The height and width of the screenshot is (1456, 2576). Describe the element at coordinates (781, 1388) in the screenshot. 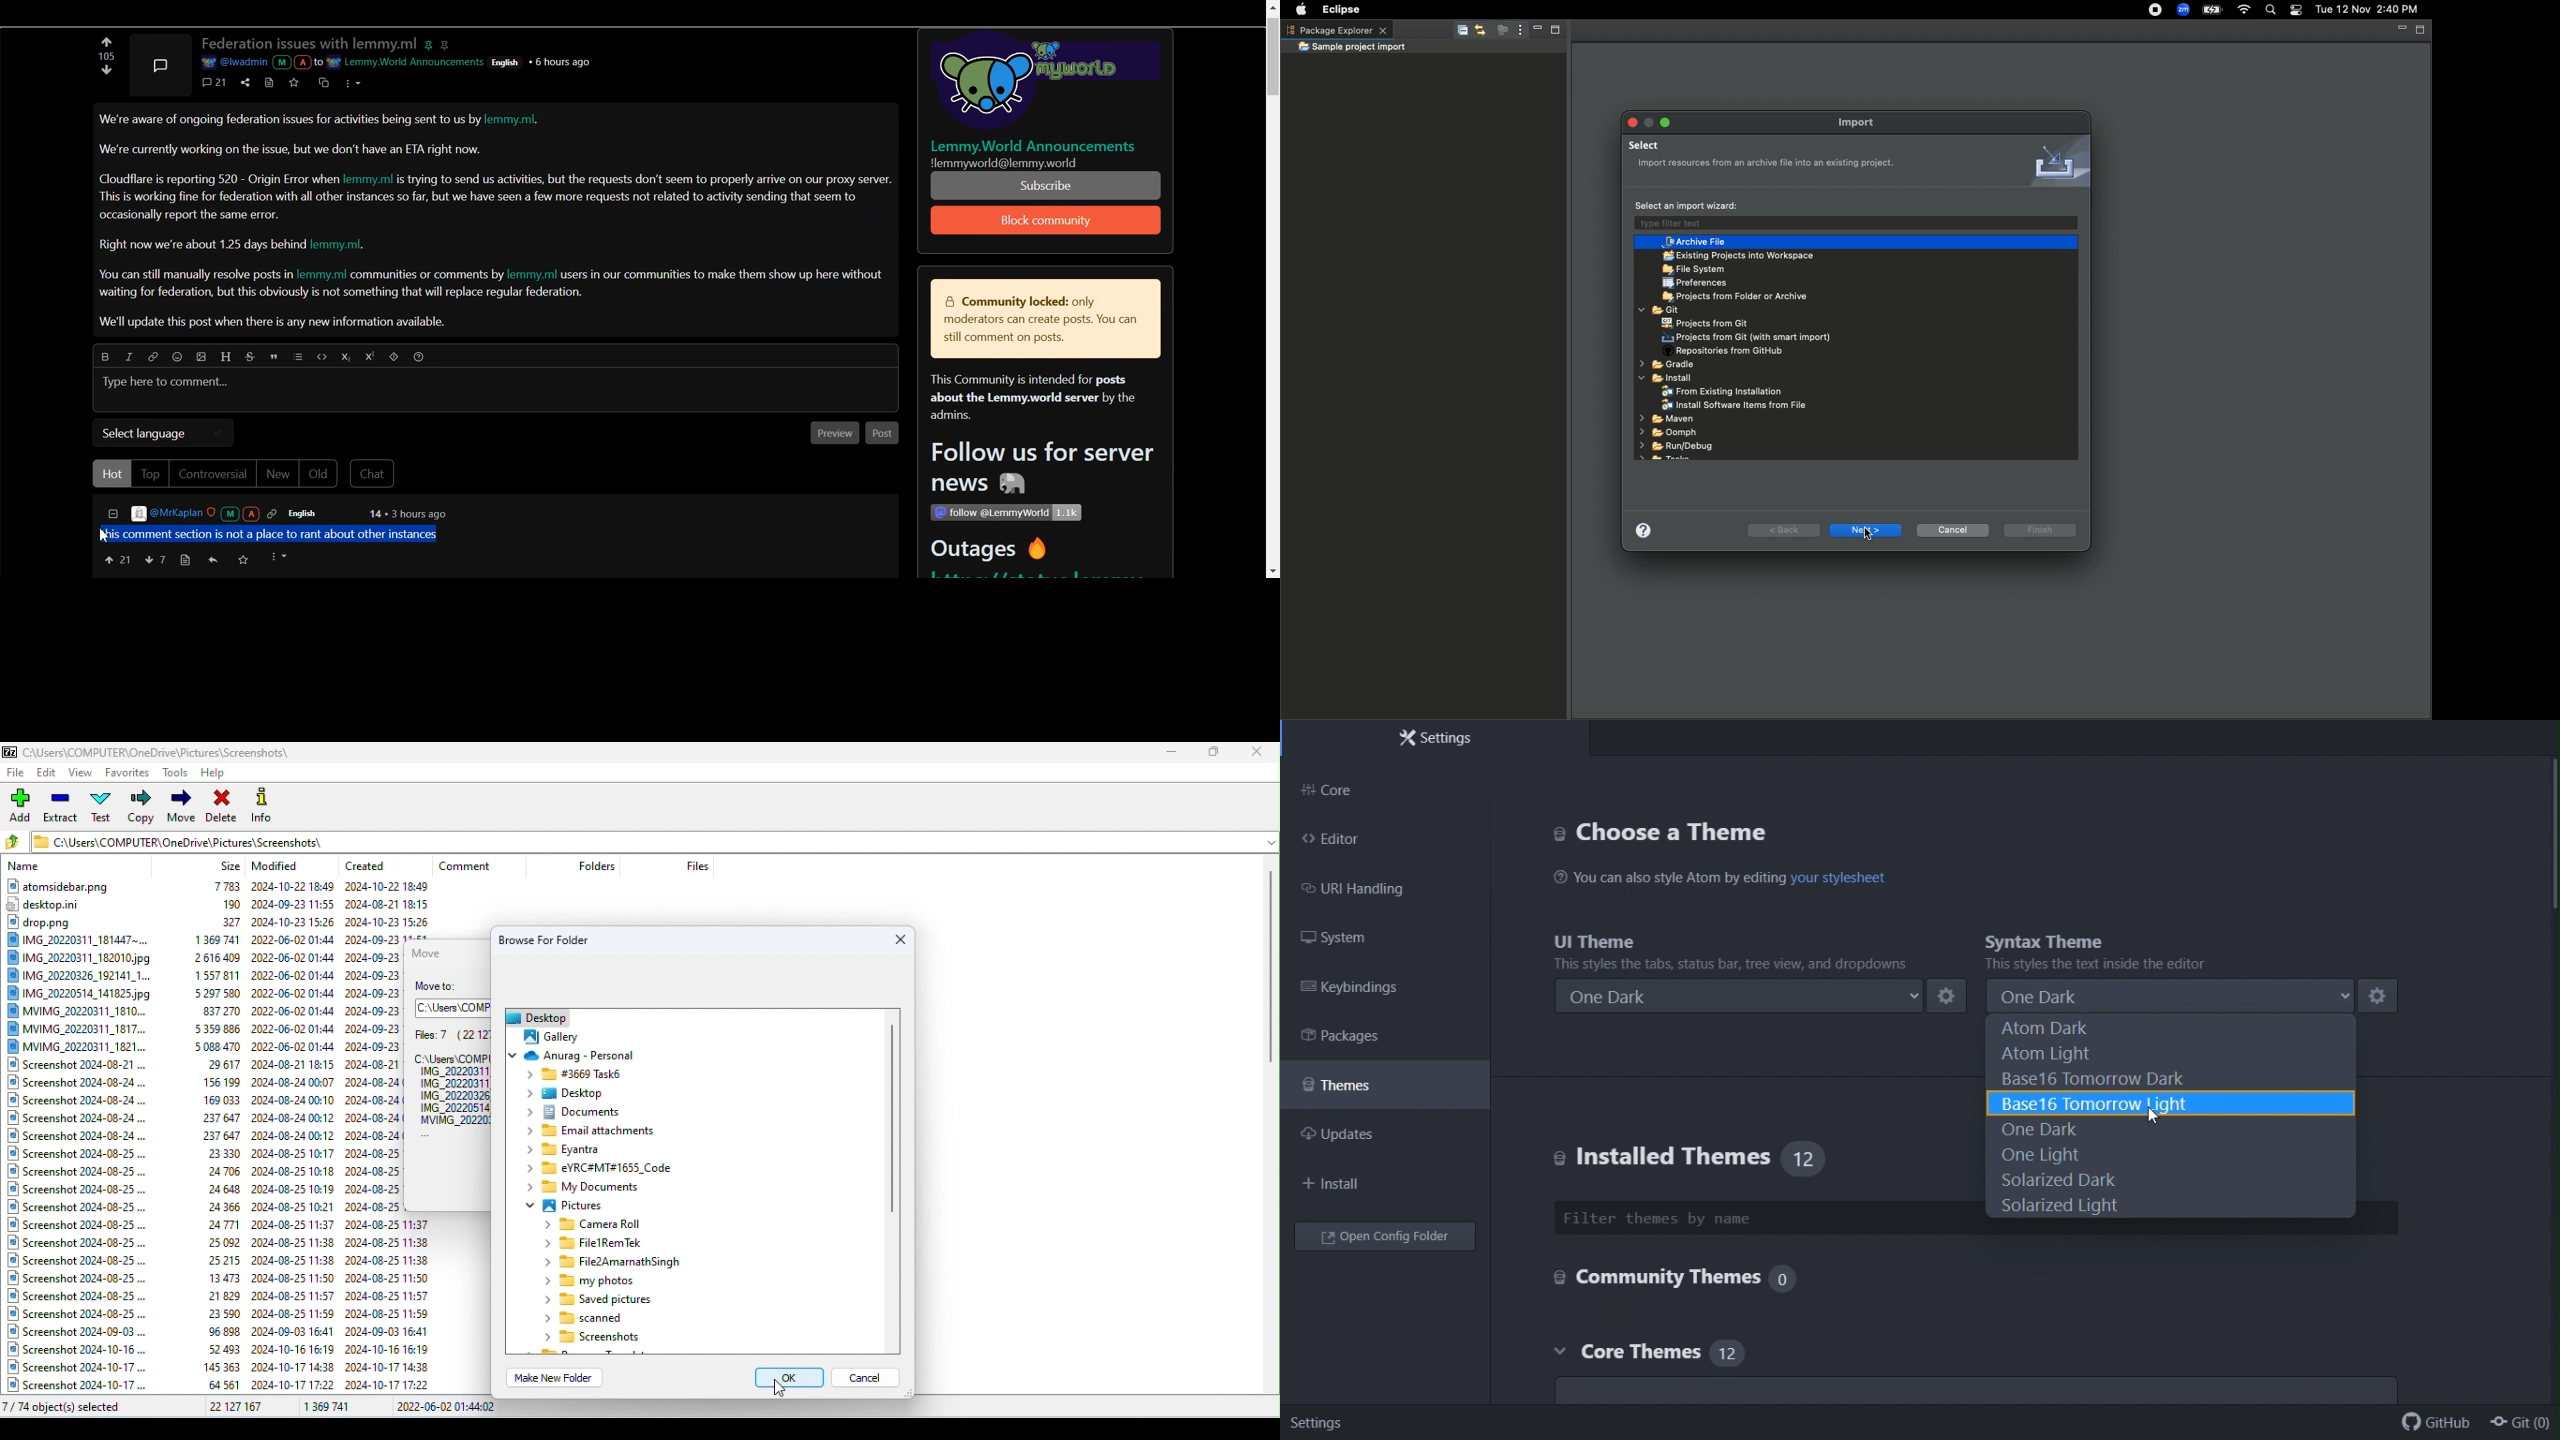

I see `Cursor` at that location.